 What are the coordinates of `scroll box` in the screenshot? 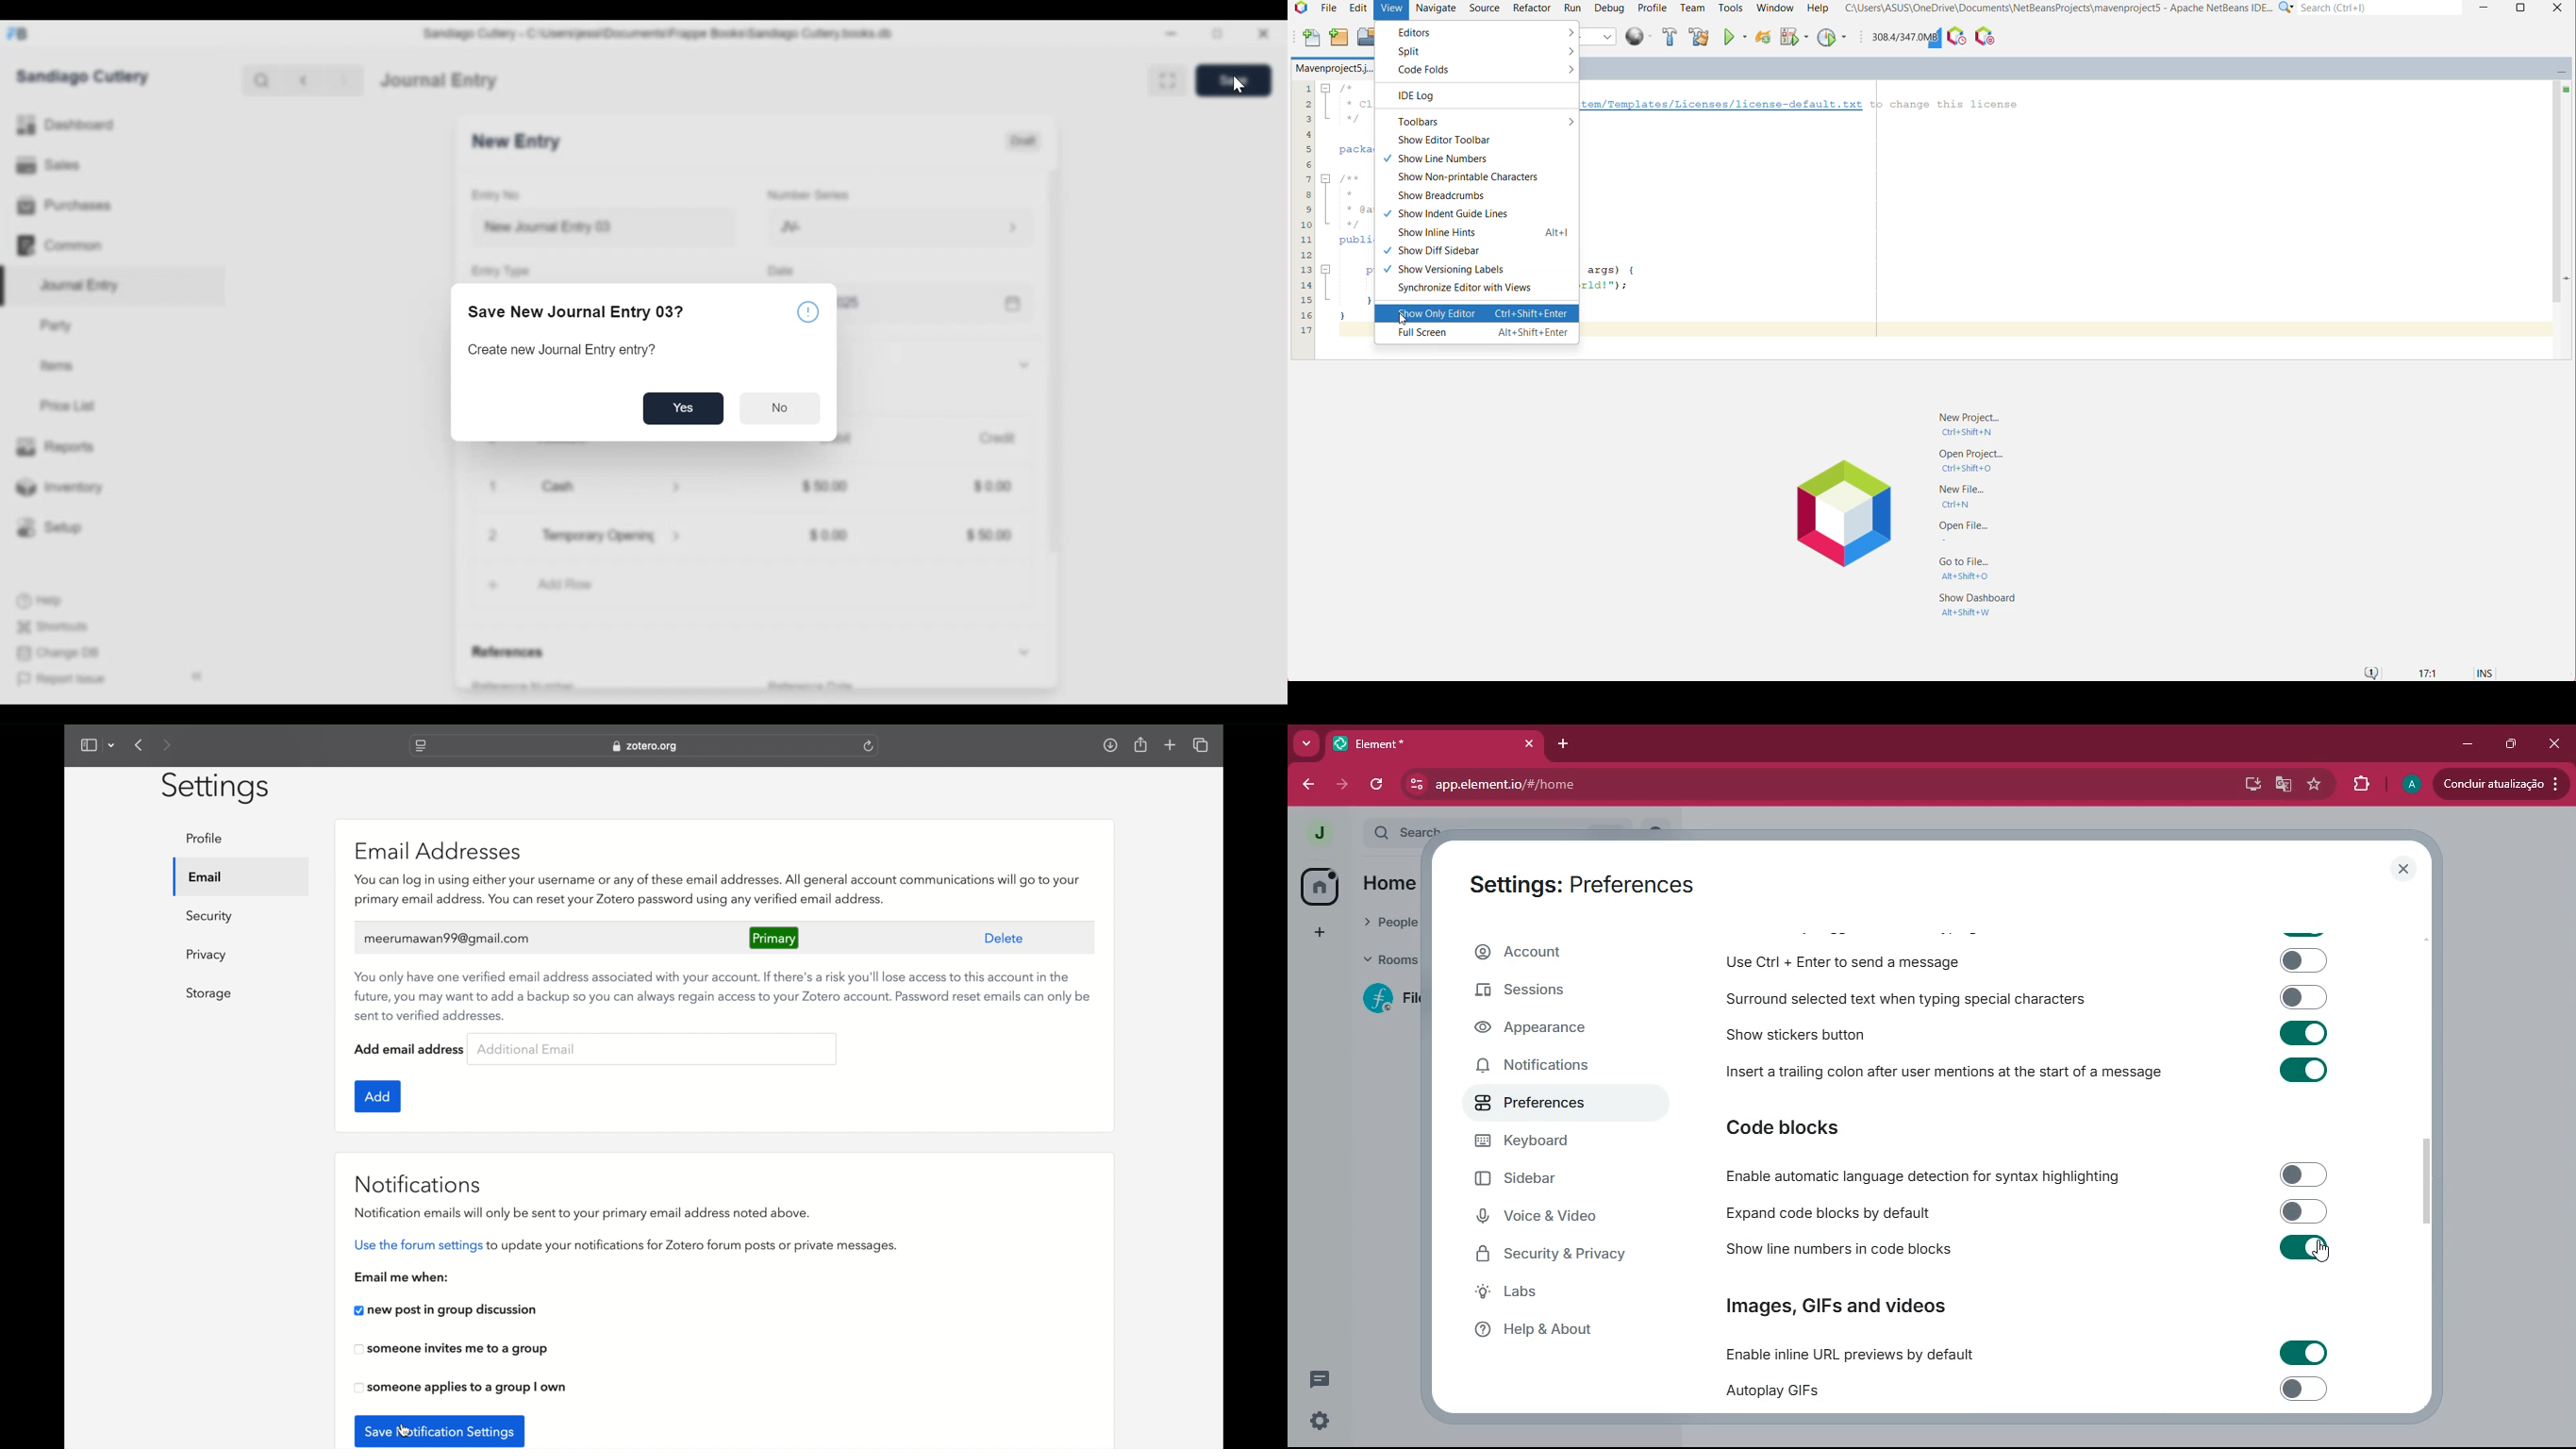 It's located at (1222, 1073).